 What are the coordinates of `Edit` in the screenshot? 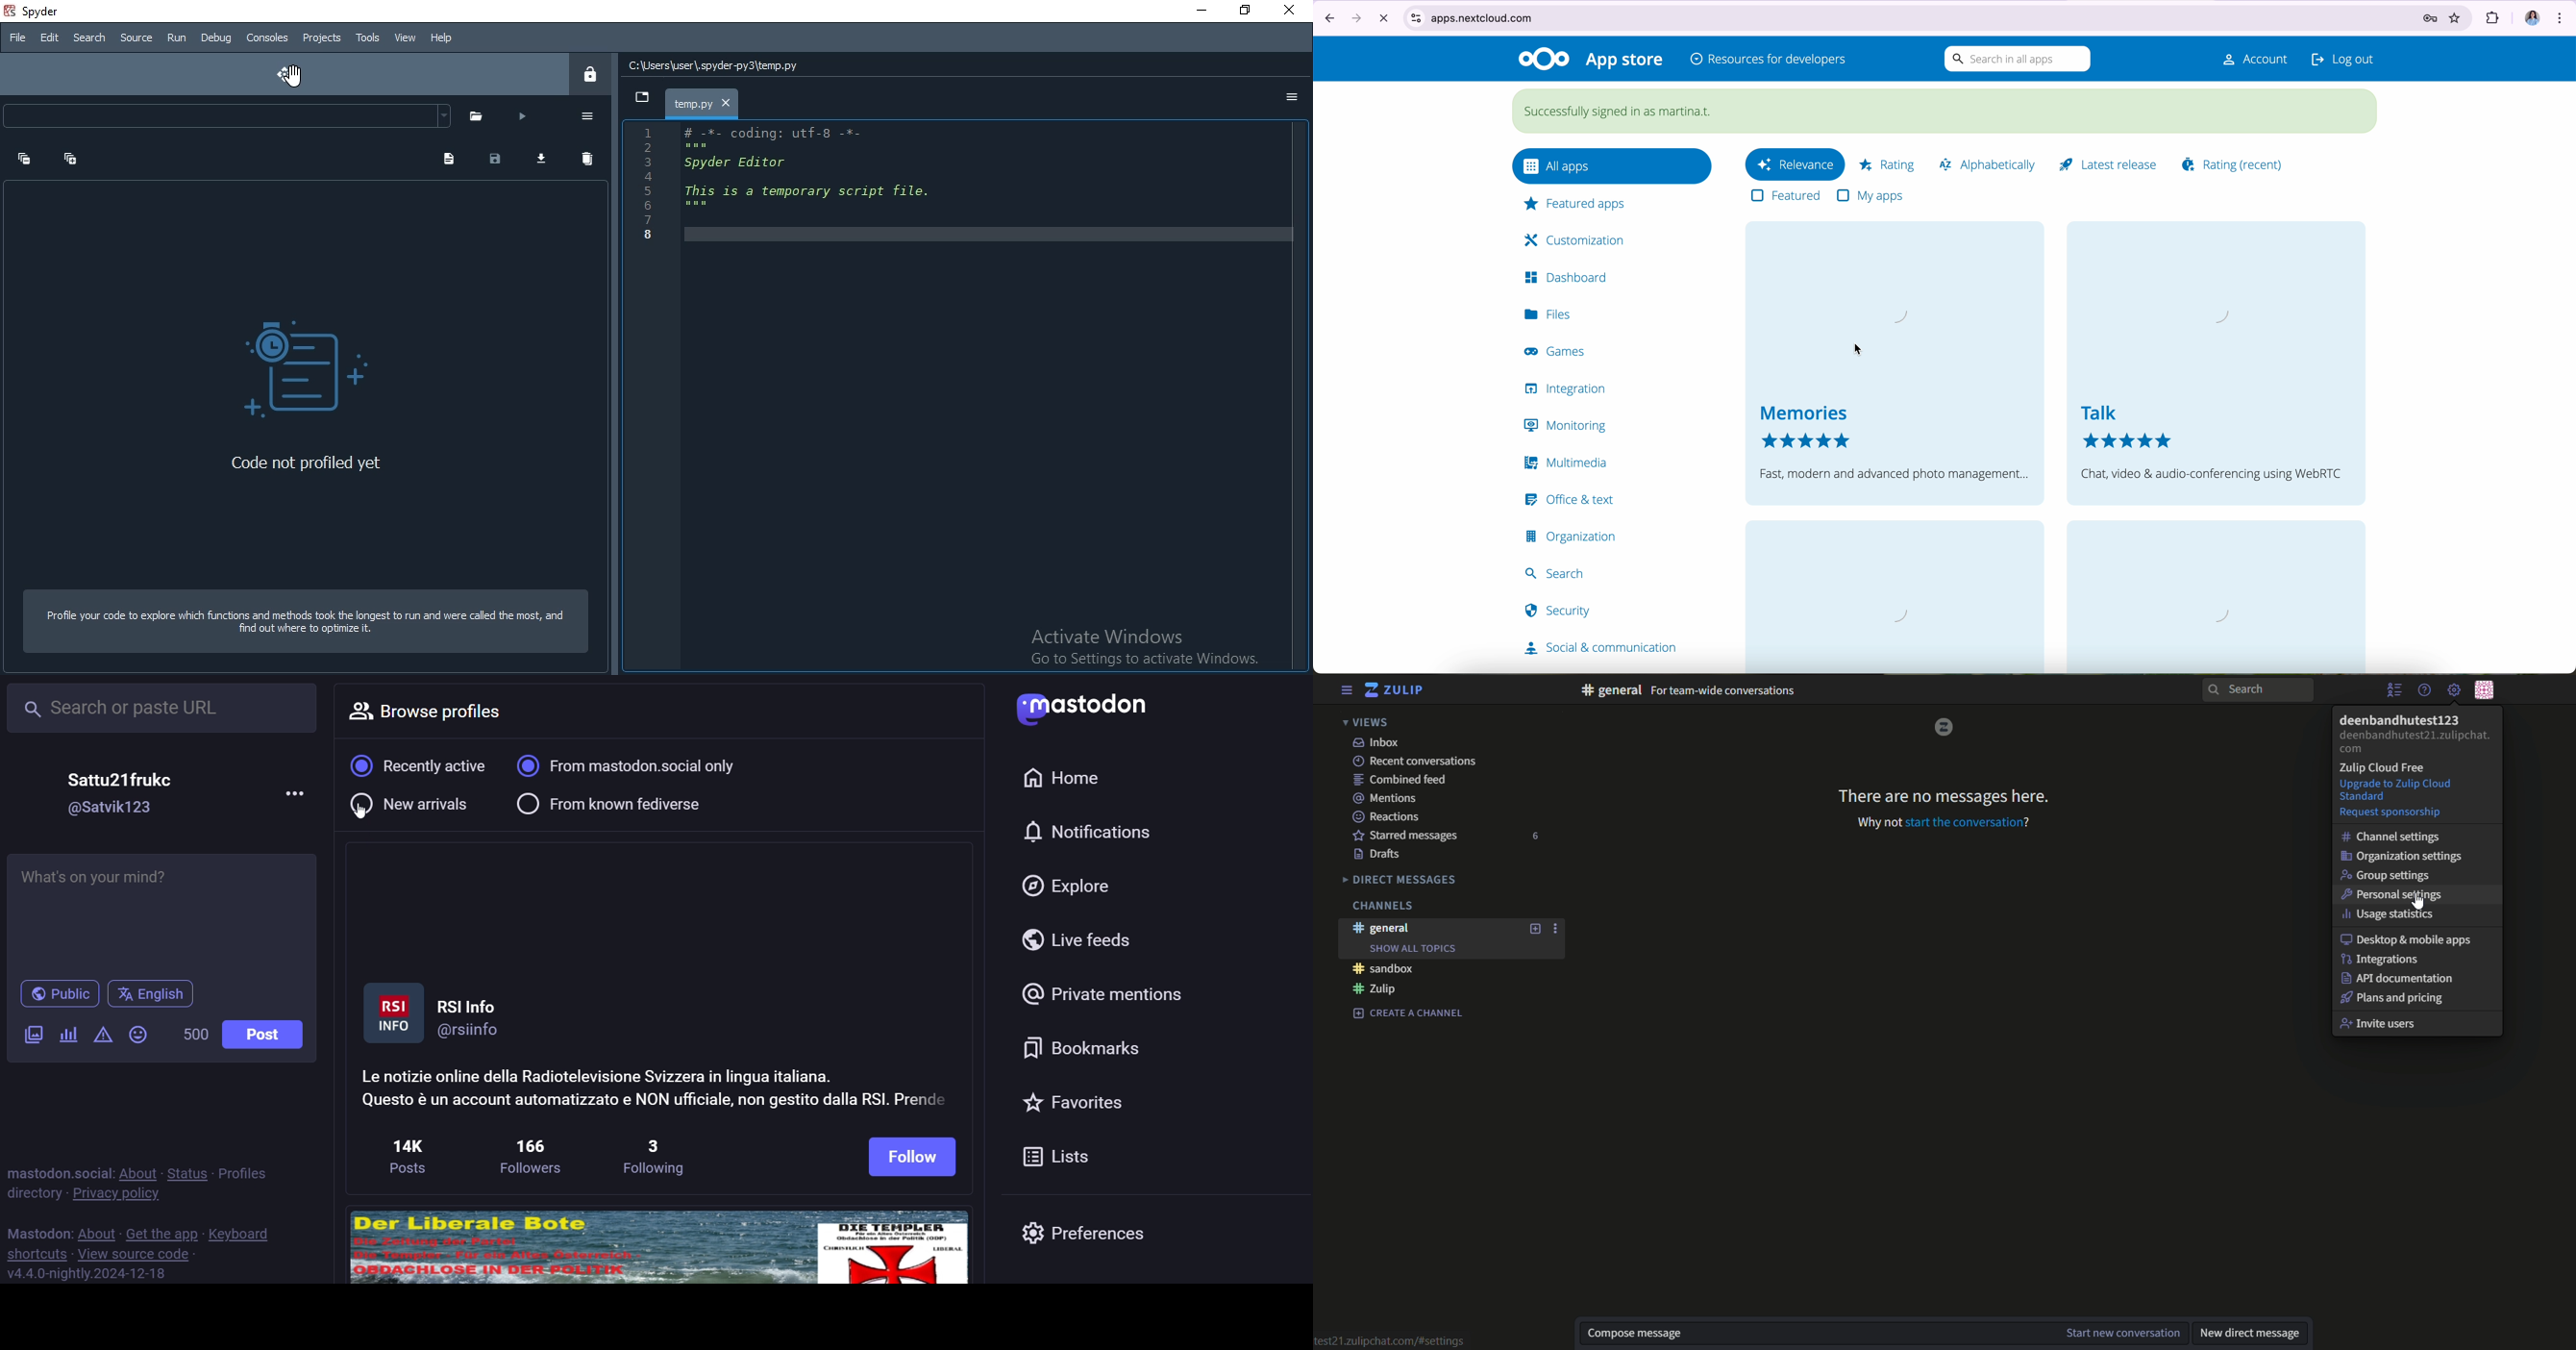 It's located at (48, 37).